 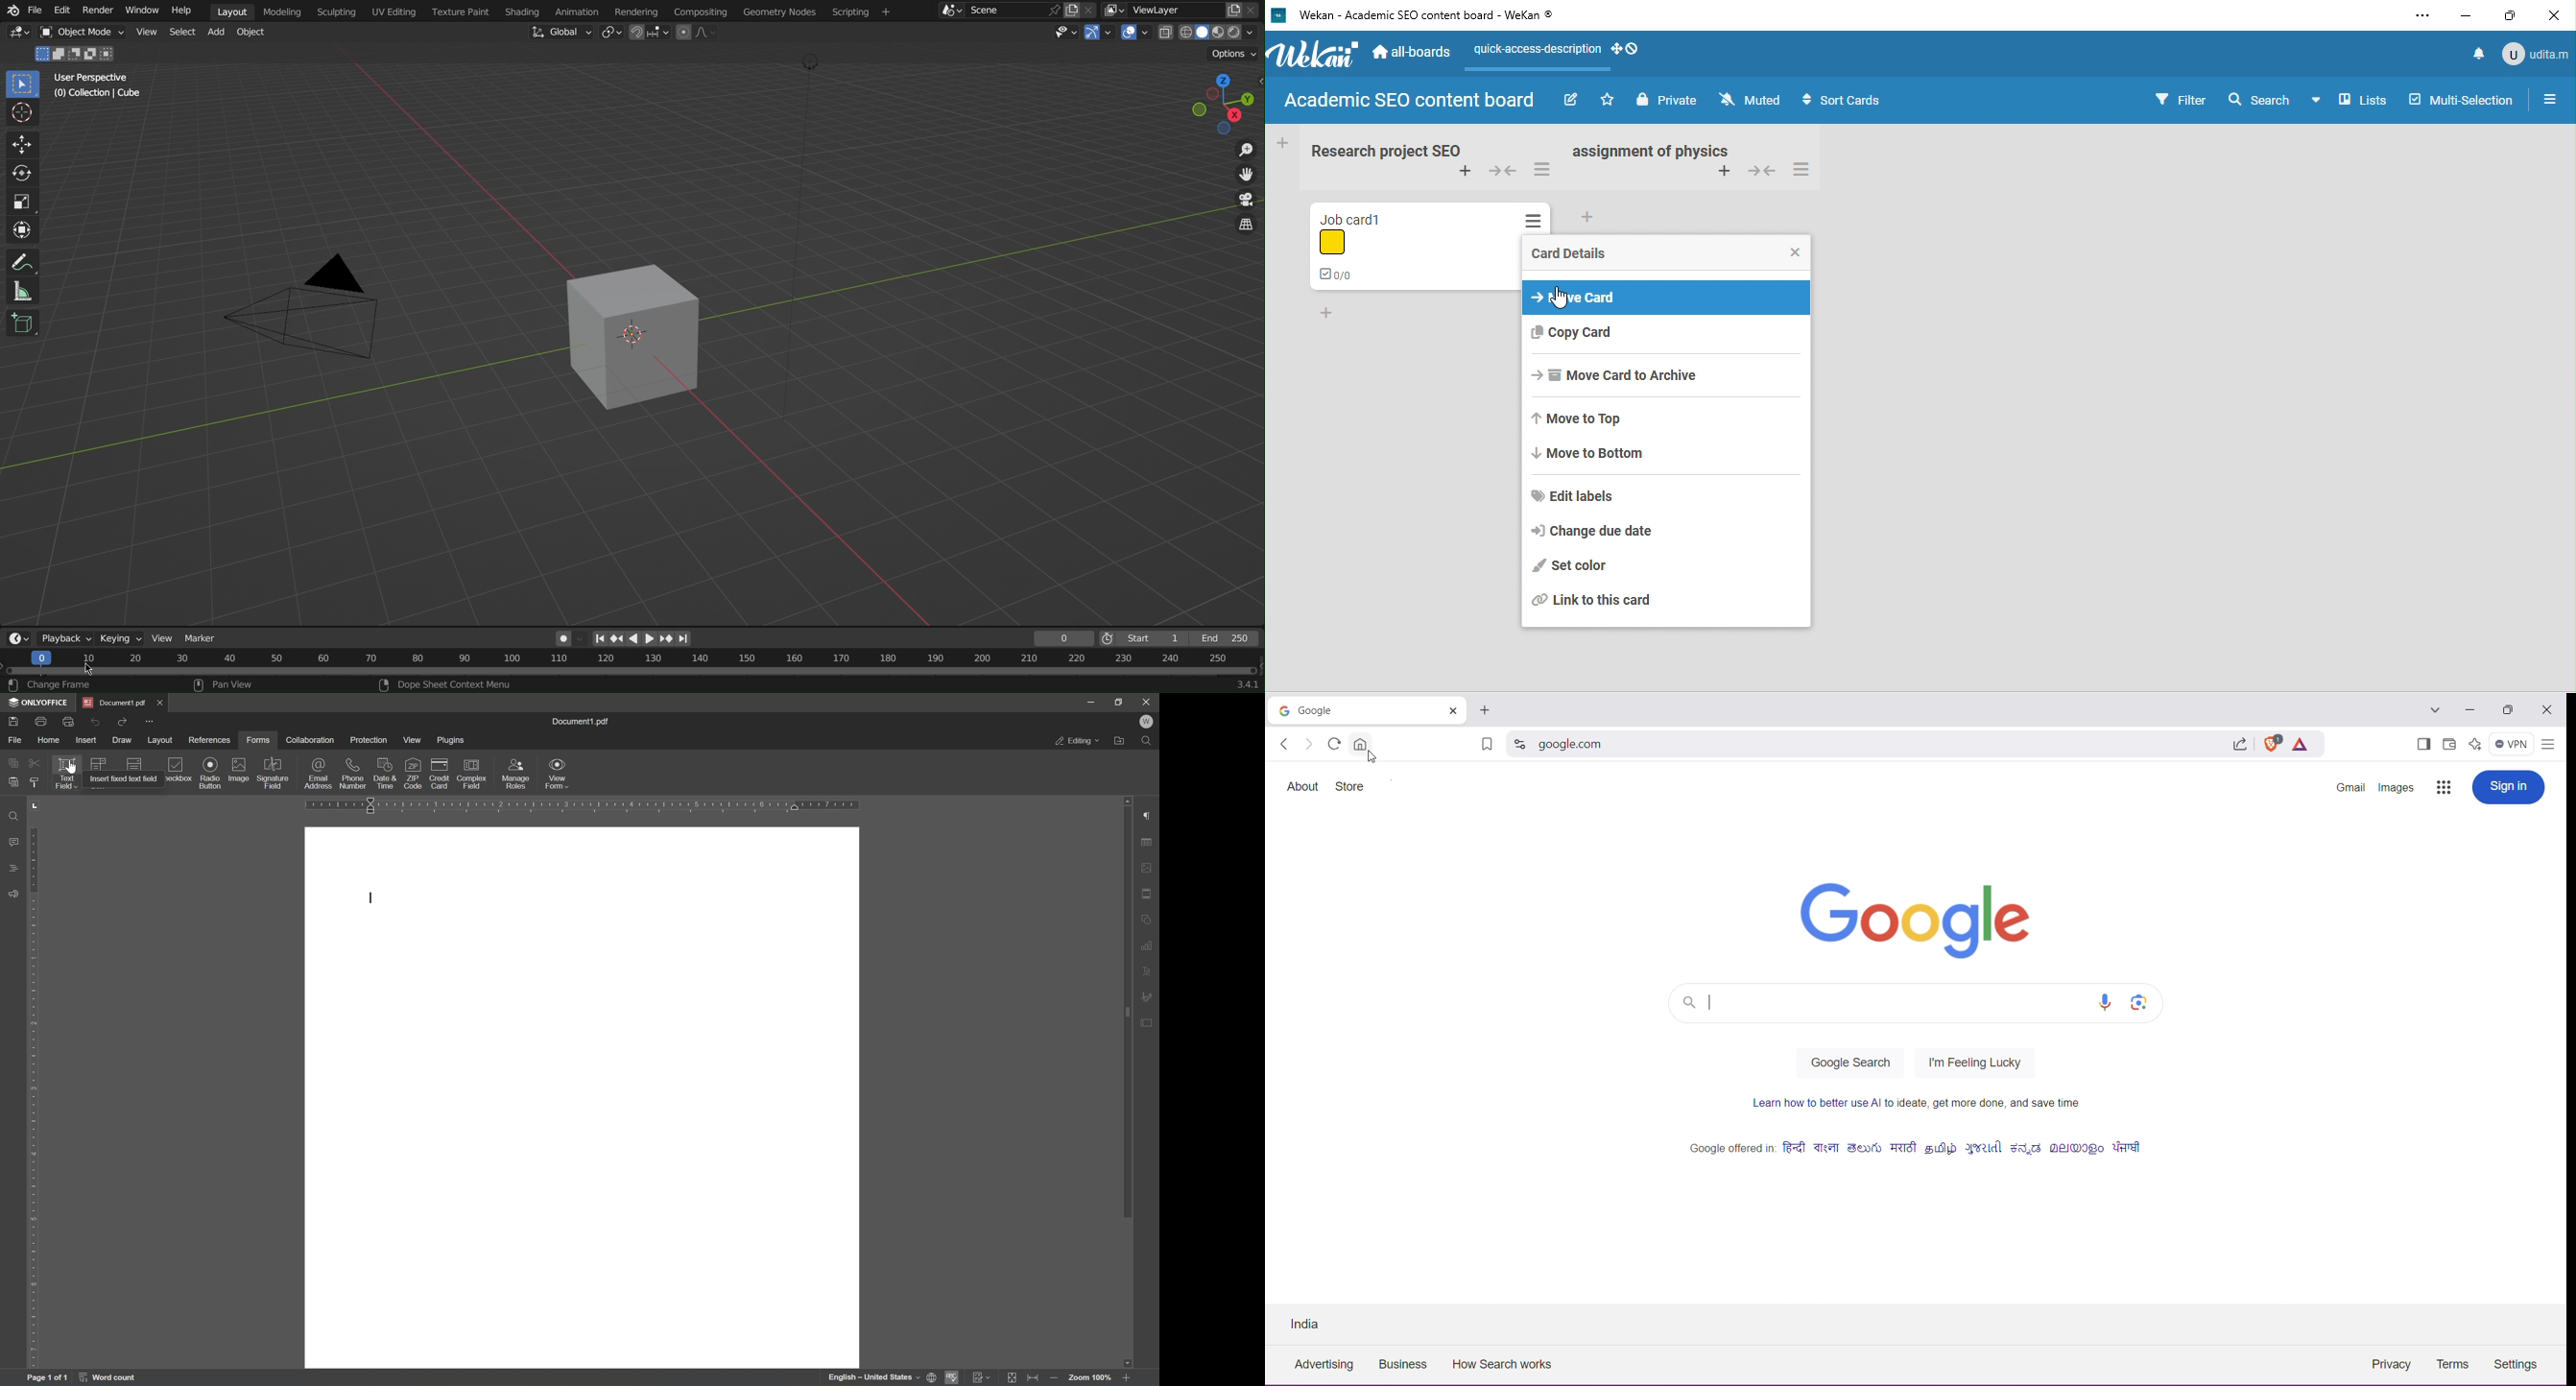 What do you see at coordinates (874, 1379) in the screenshot?
I see `english - united states` at bounding box center [874, 1379].